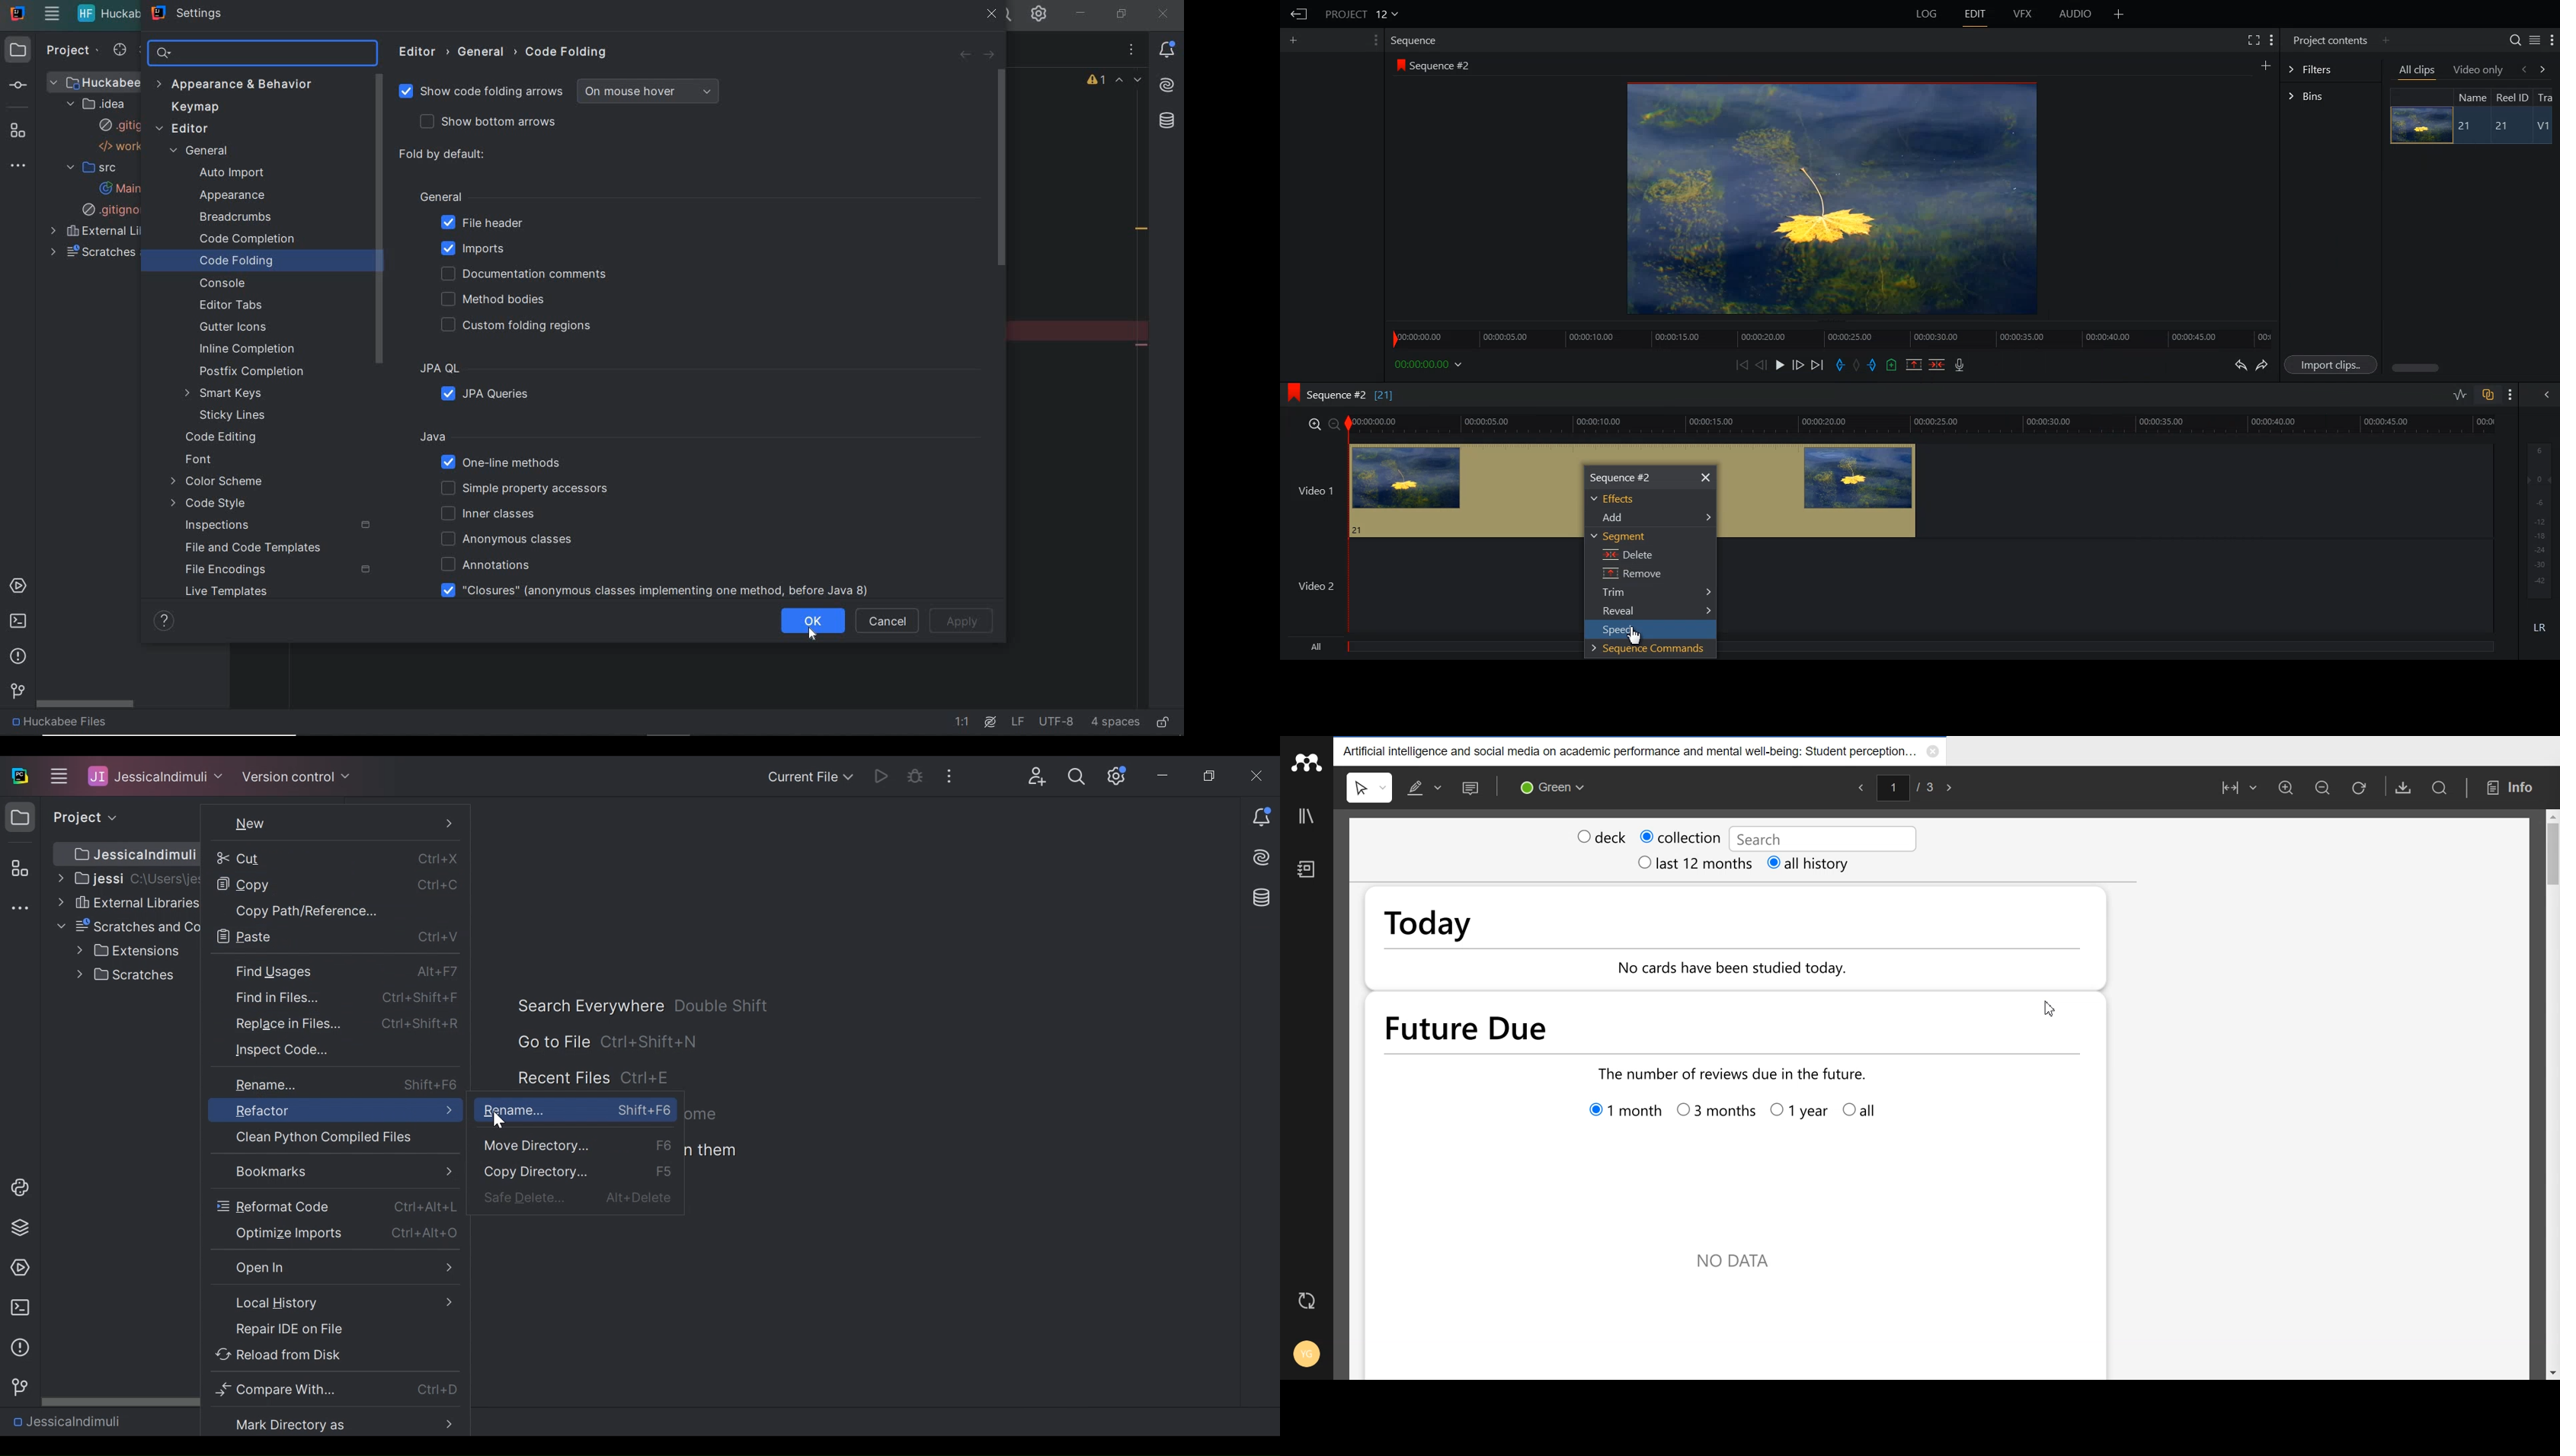 The height and width of the screenshot is (1456, 2576). Describe the element at coordinates (1621, 477) in the screenshot. I see `Sequence #2` at that location.